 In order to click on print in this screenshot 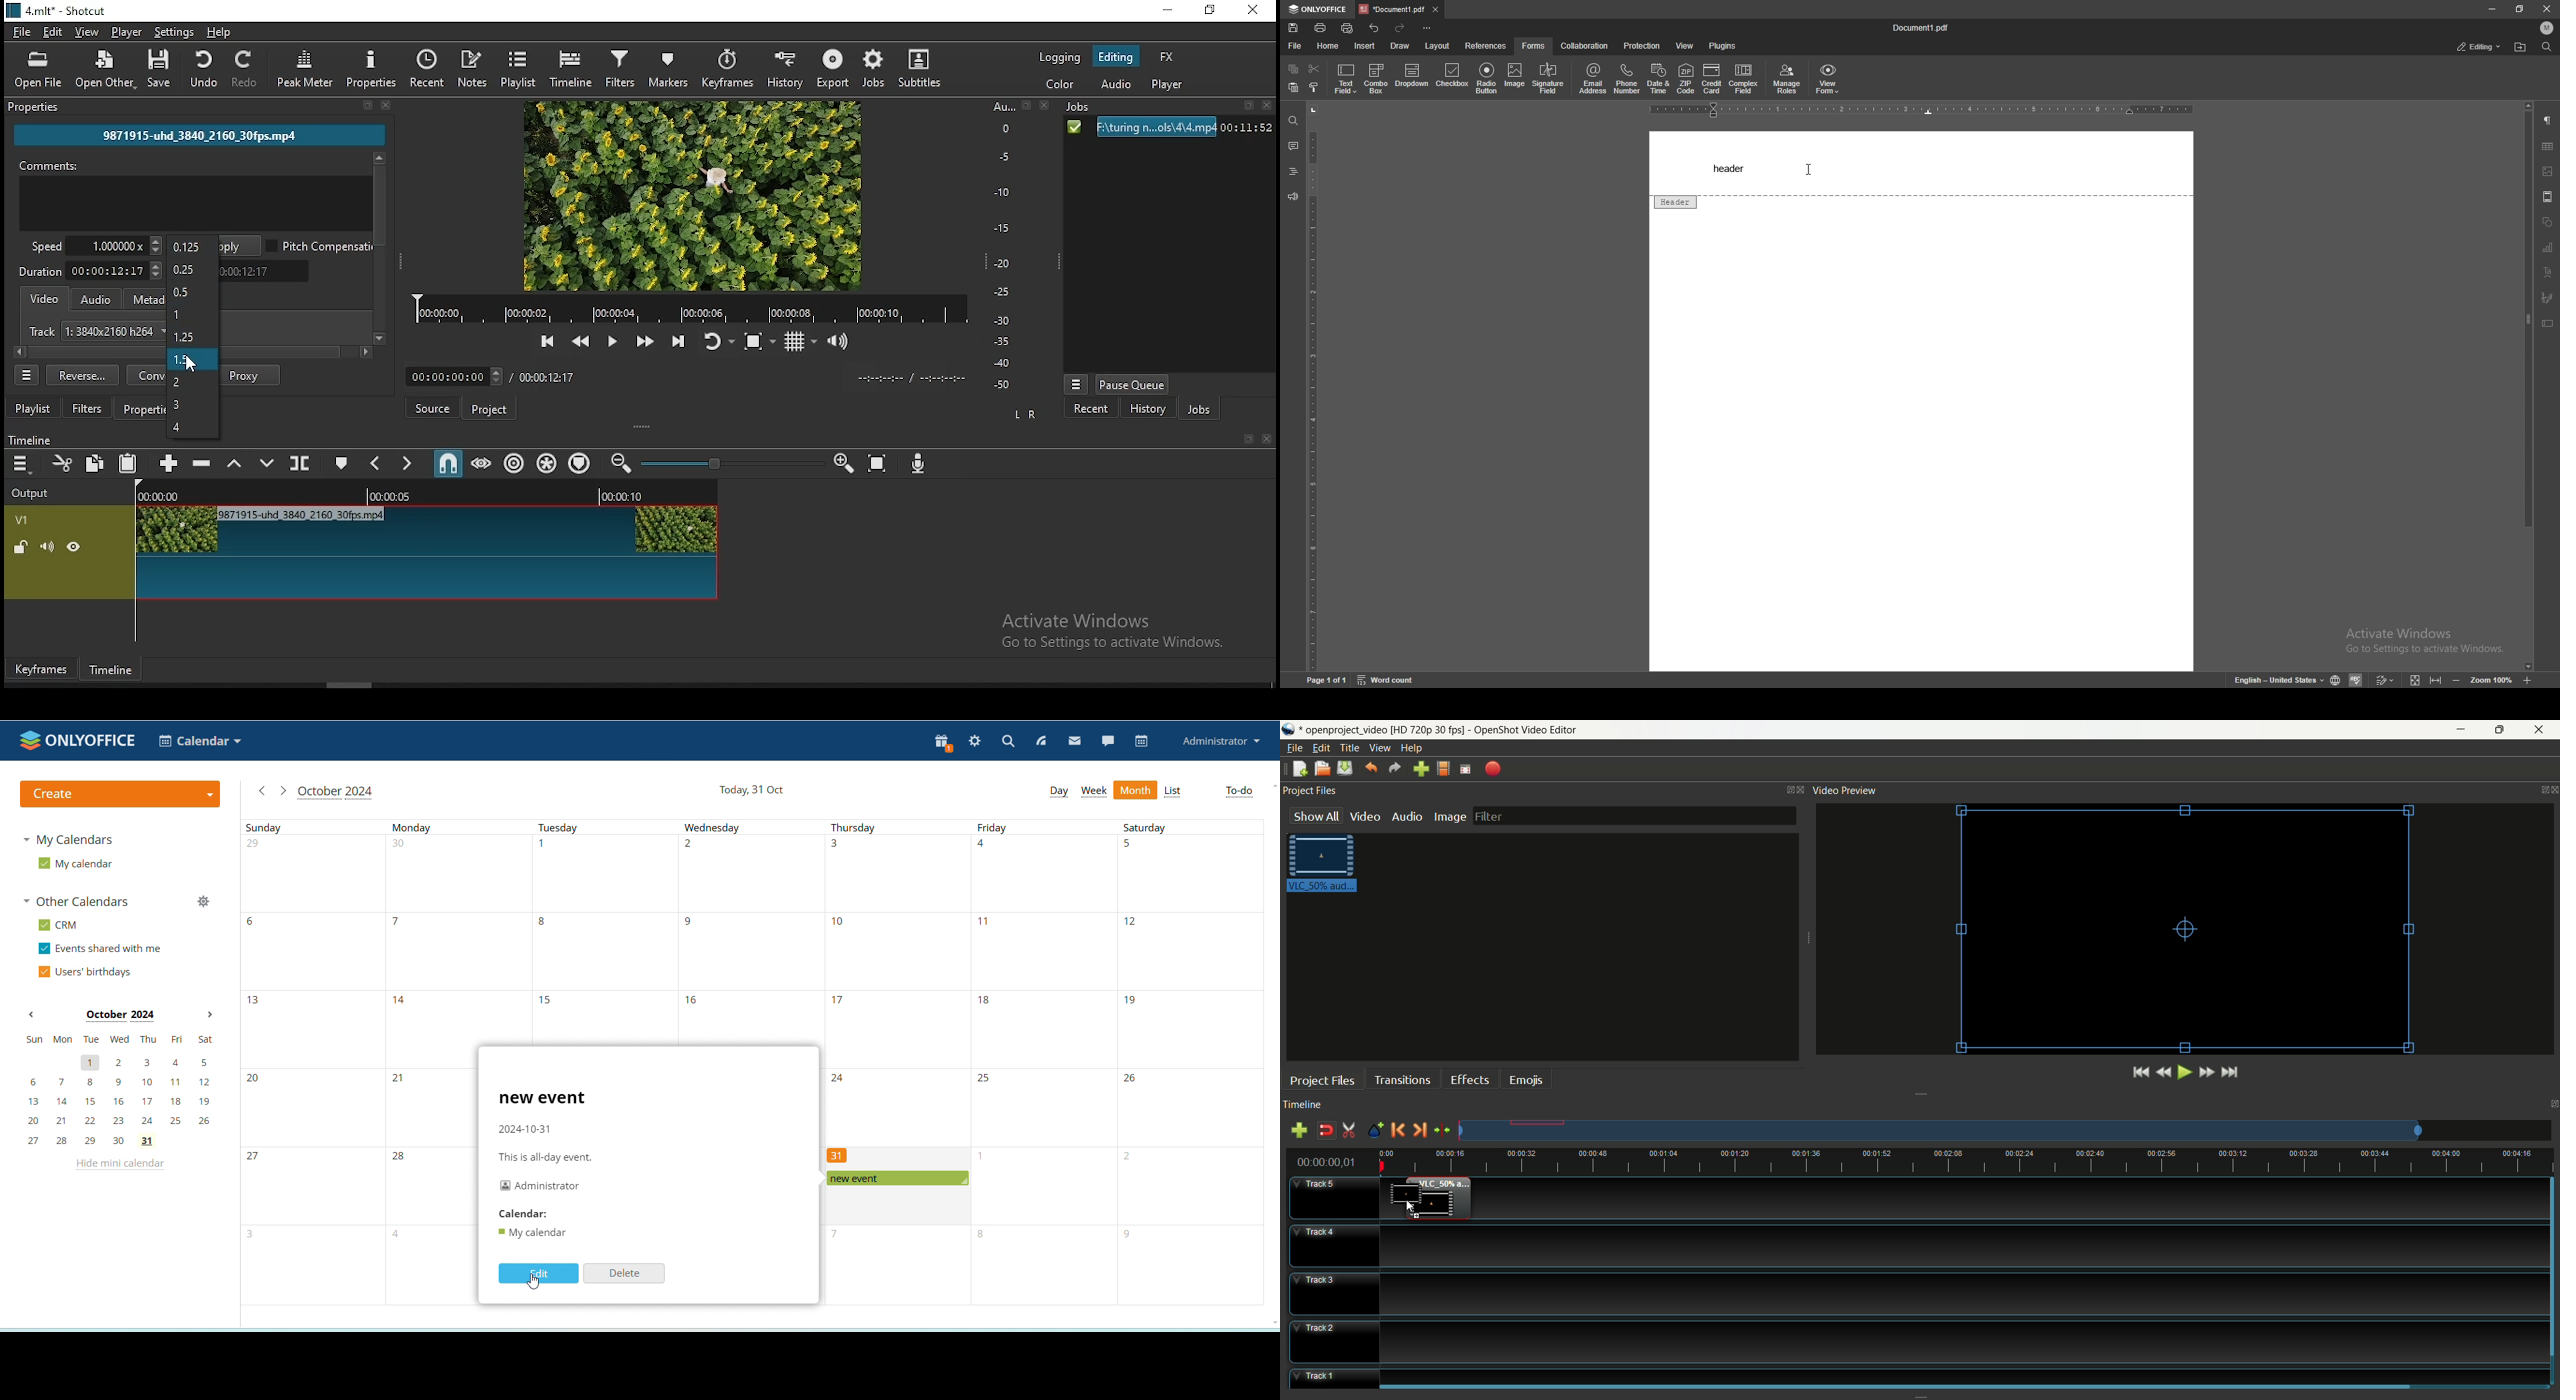, I will do `click(1321, 27)`.